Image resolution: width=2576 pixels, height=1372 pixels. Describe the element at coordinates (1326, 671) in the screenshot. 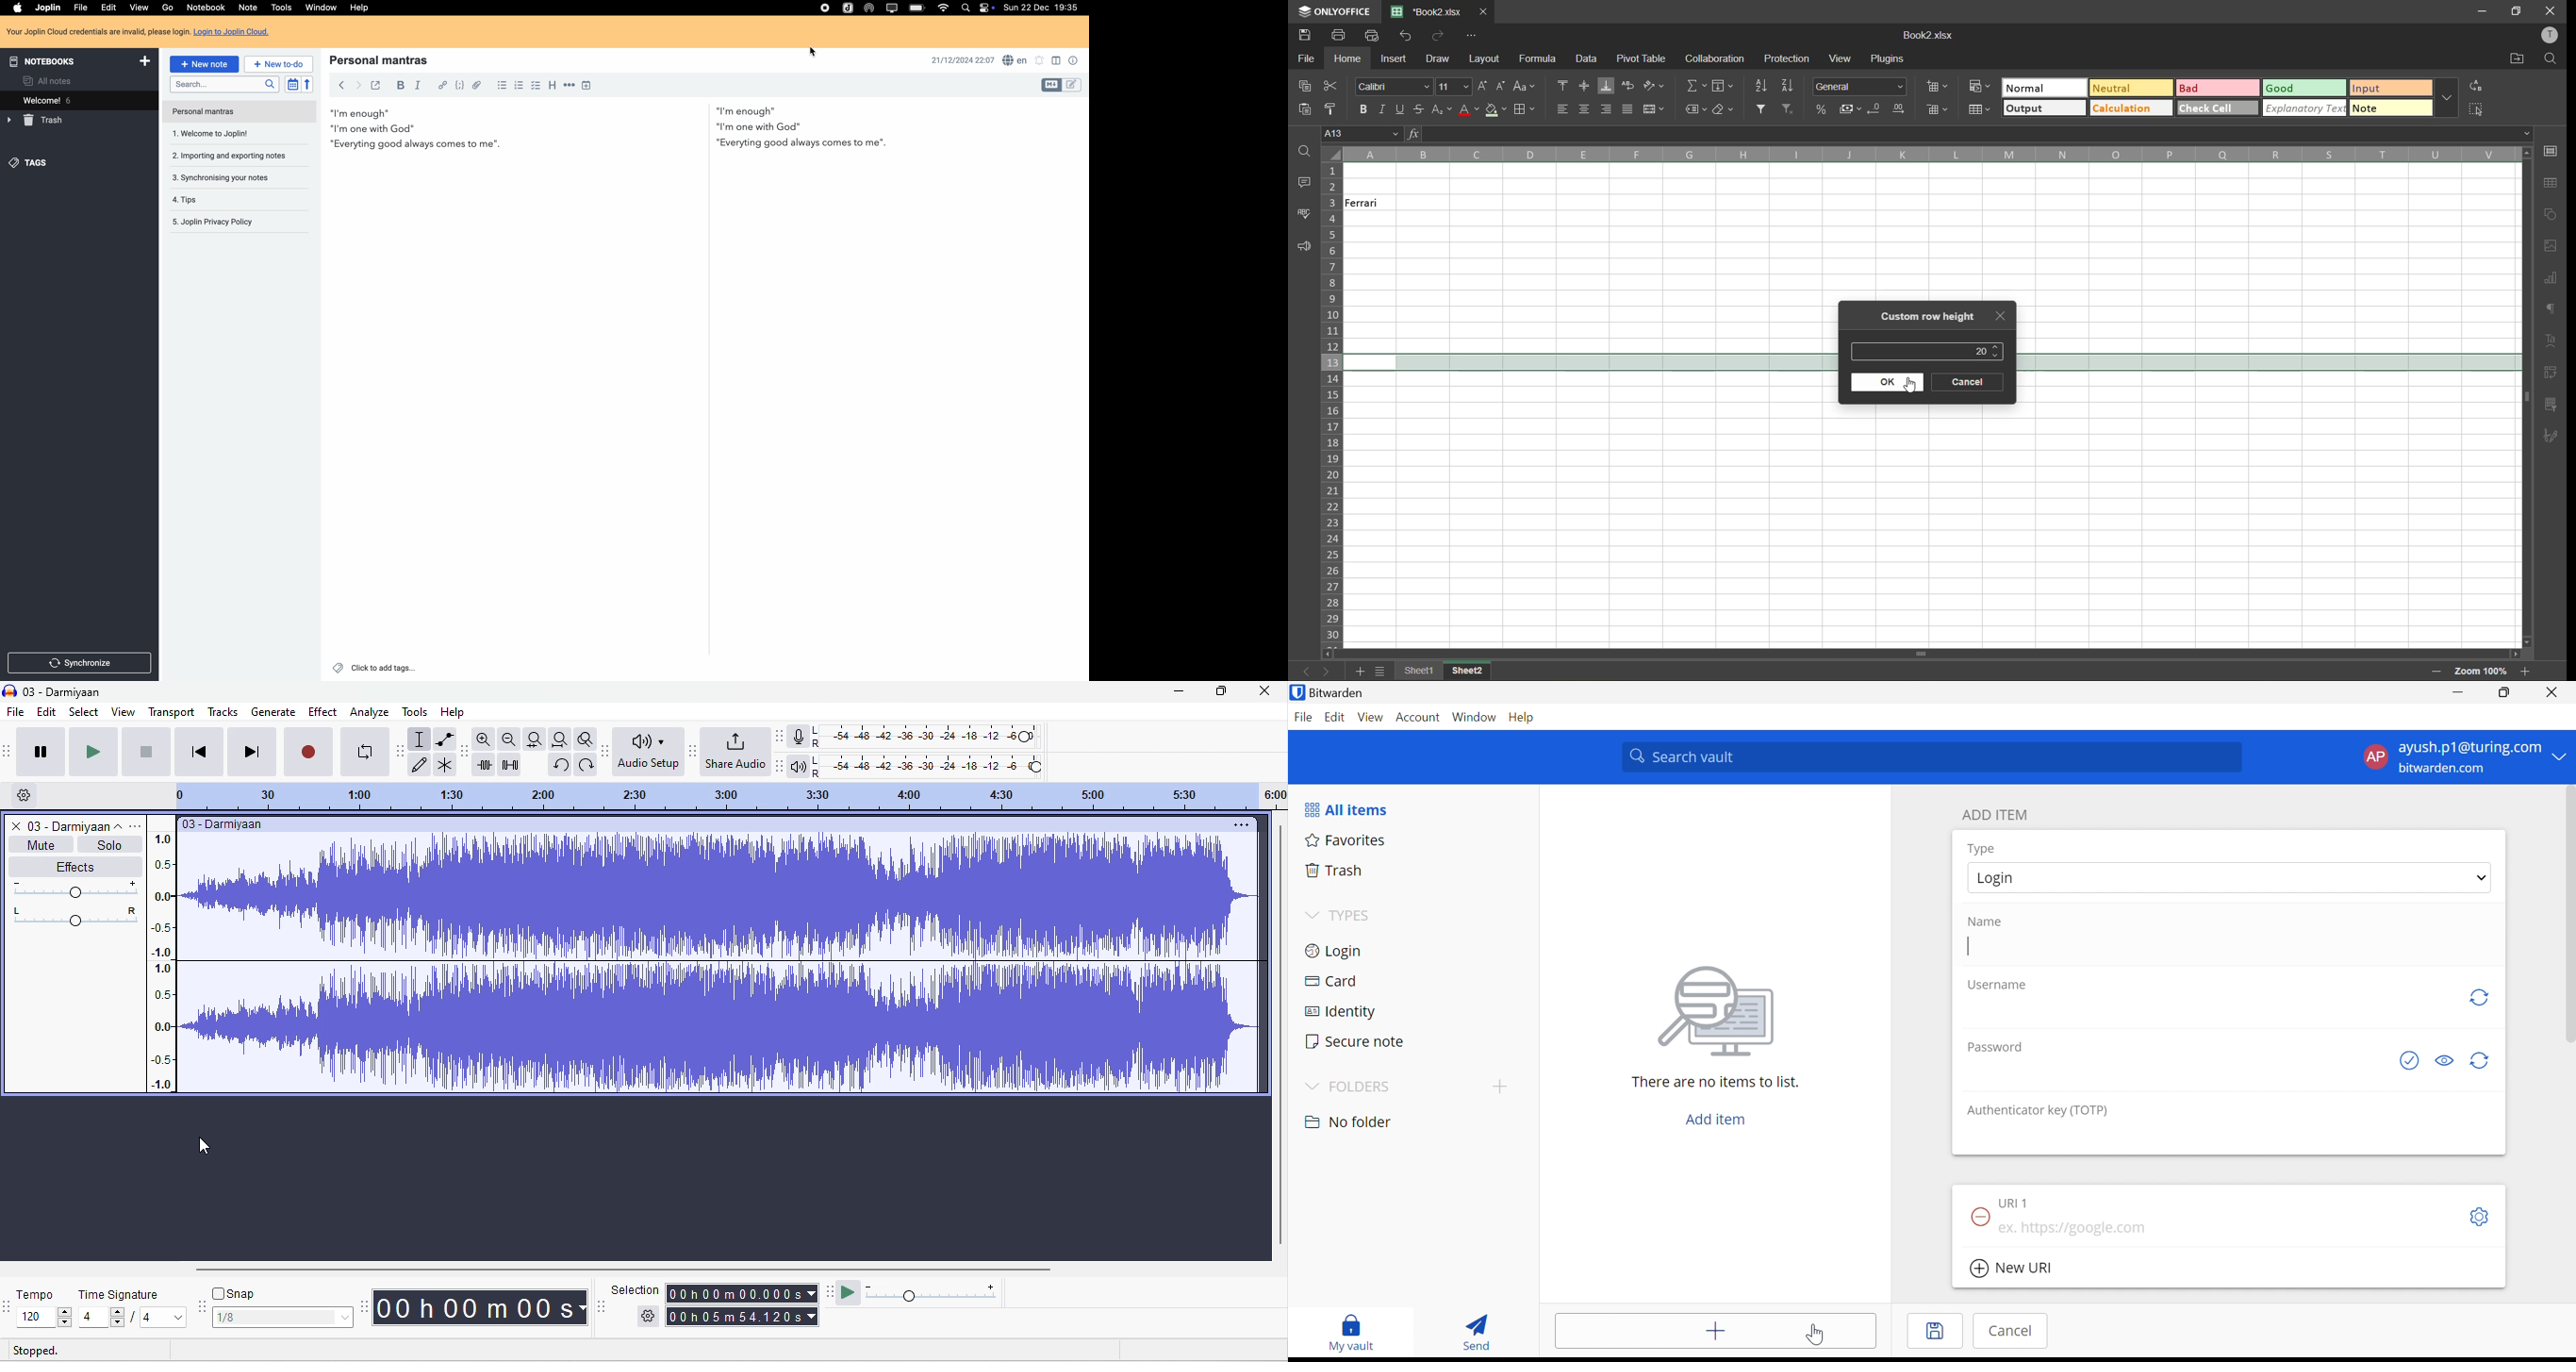

I see `next` at that location.